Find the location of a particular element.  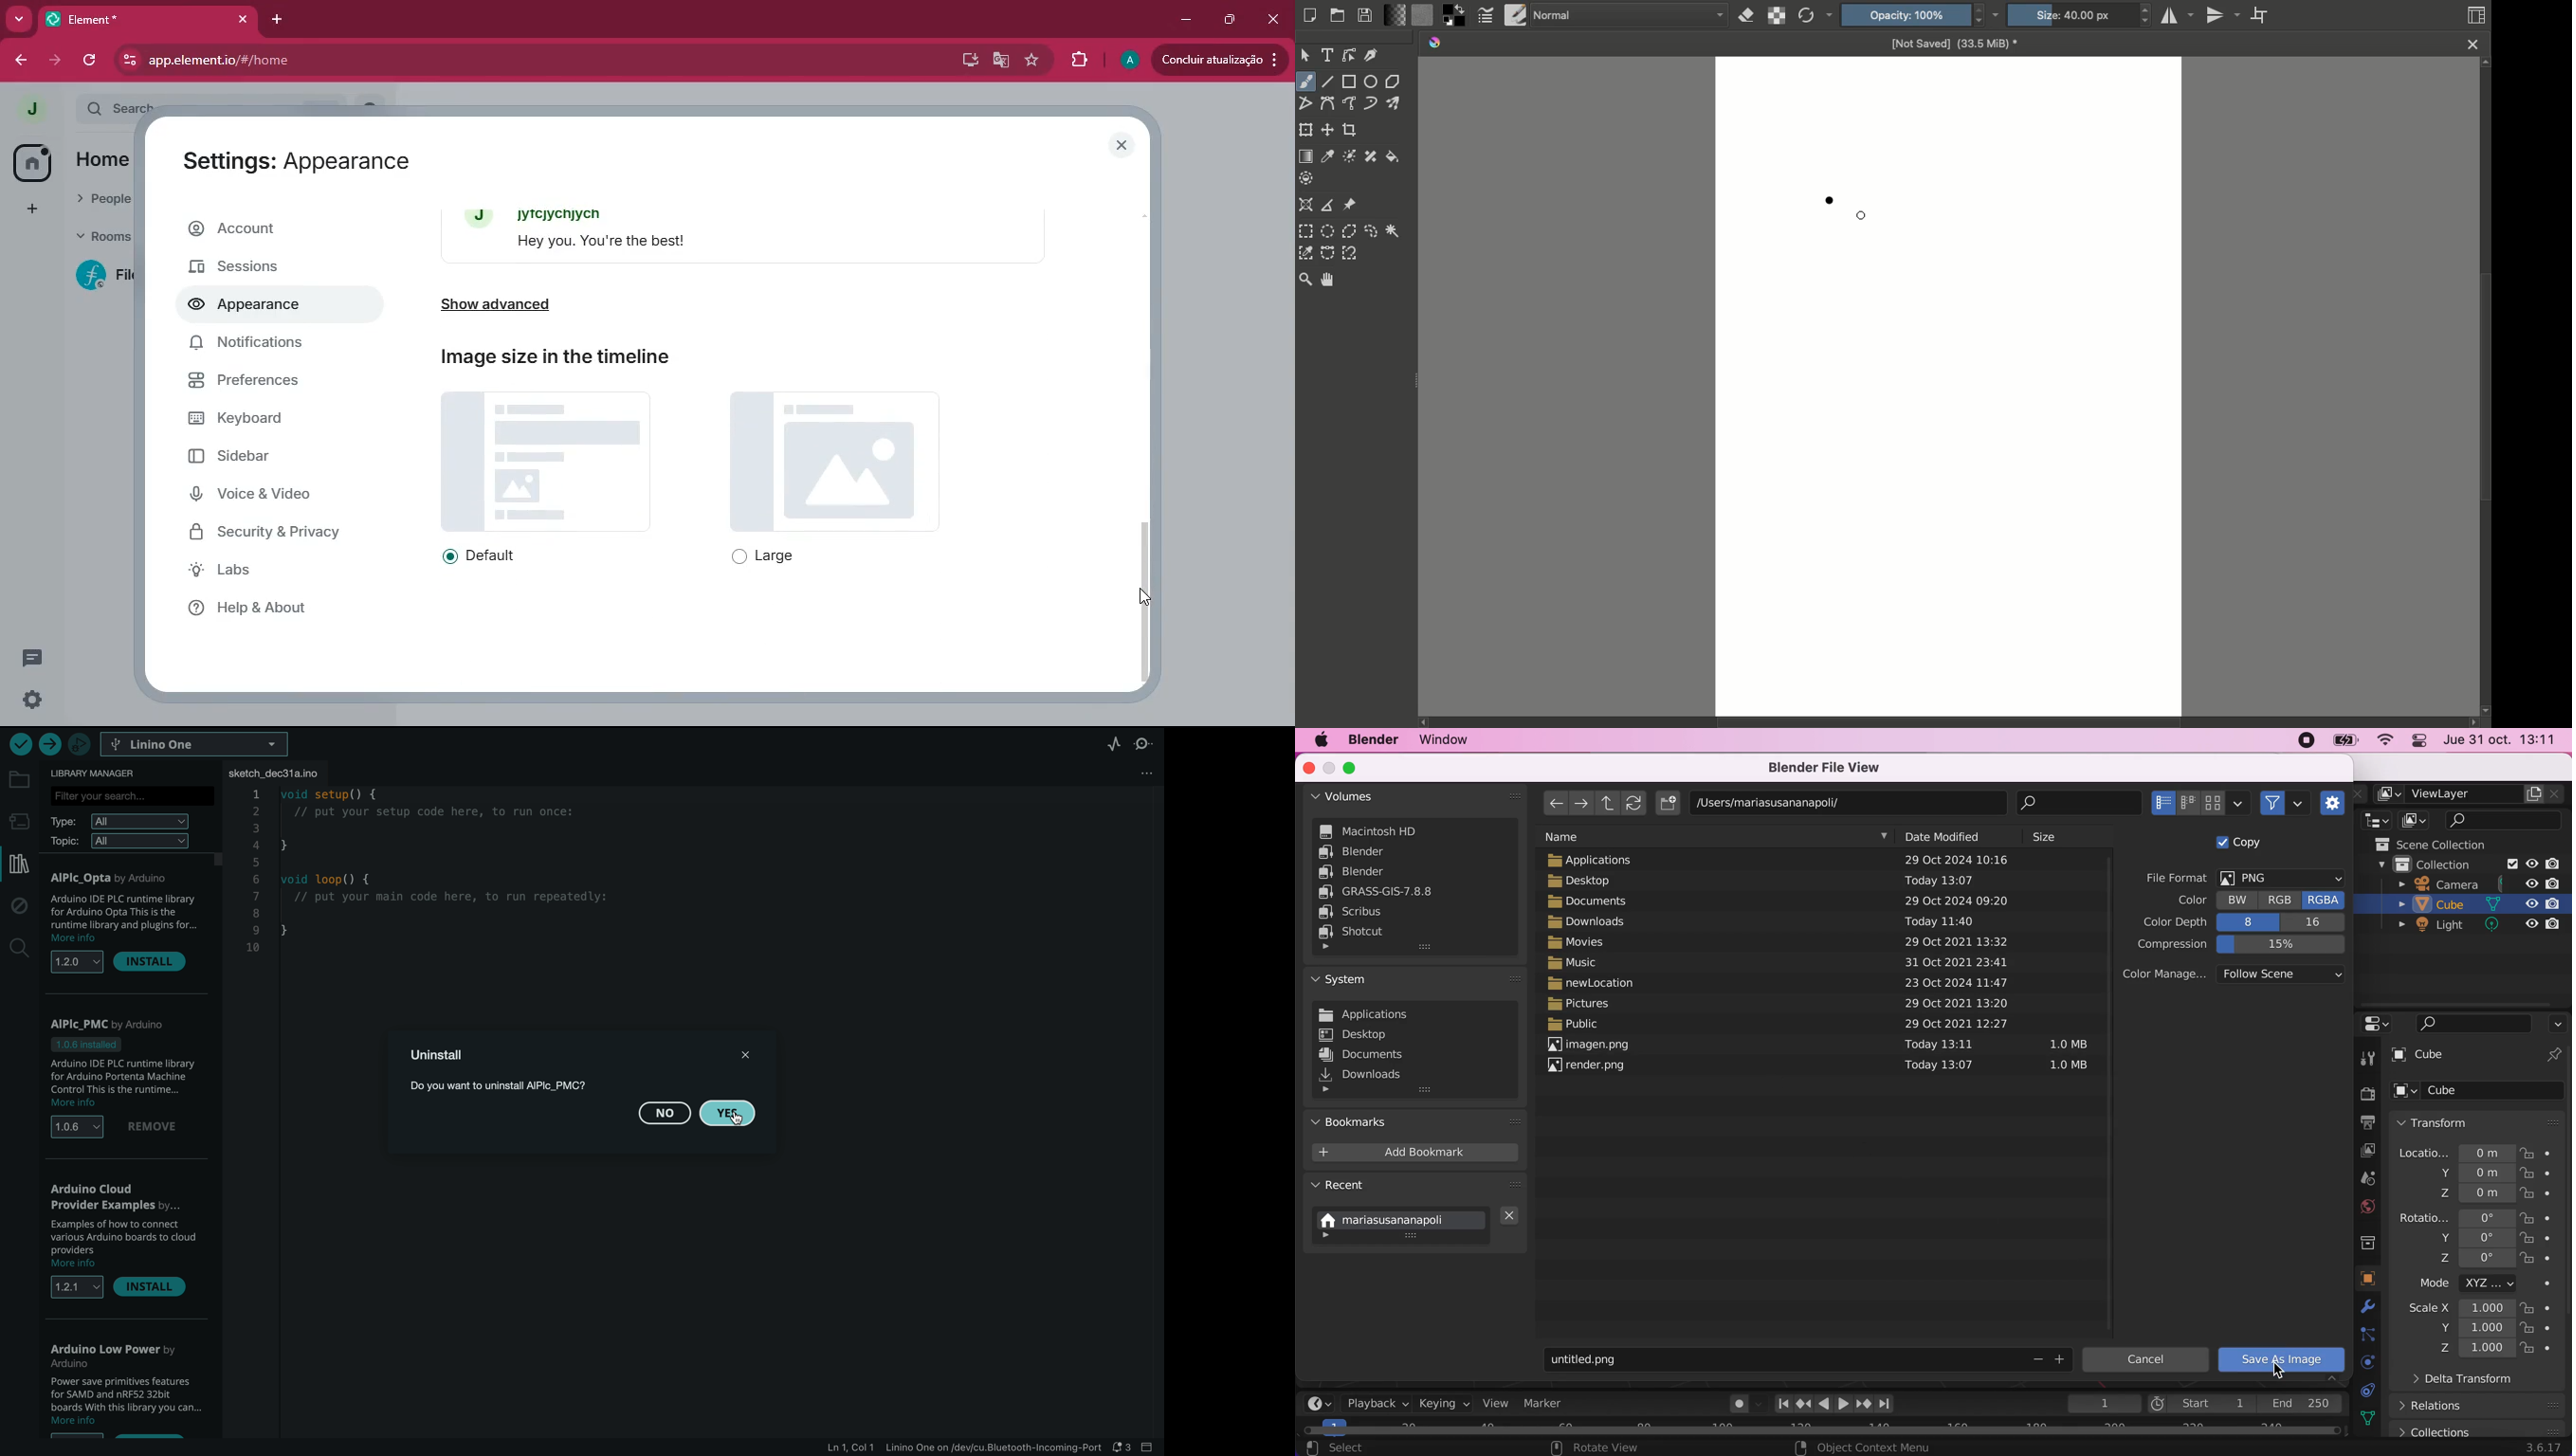

collections is located at coordinates (2478, 1428).